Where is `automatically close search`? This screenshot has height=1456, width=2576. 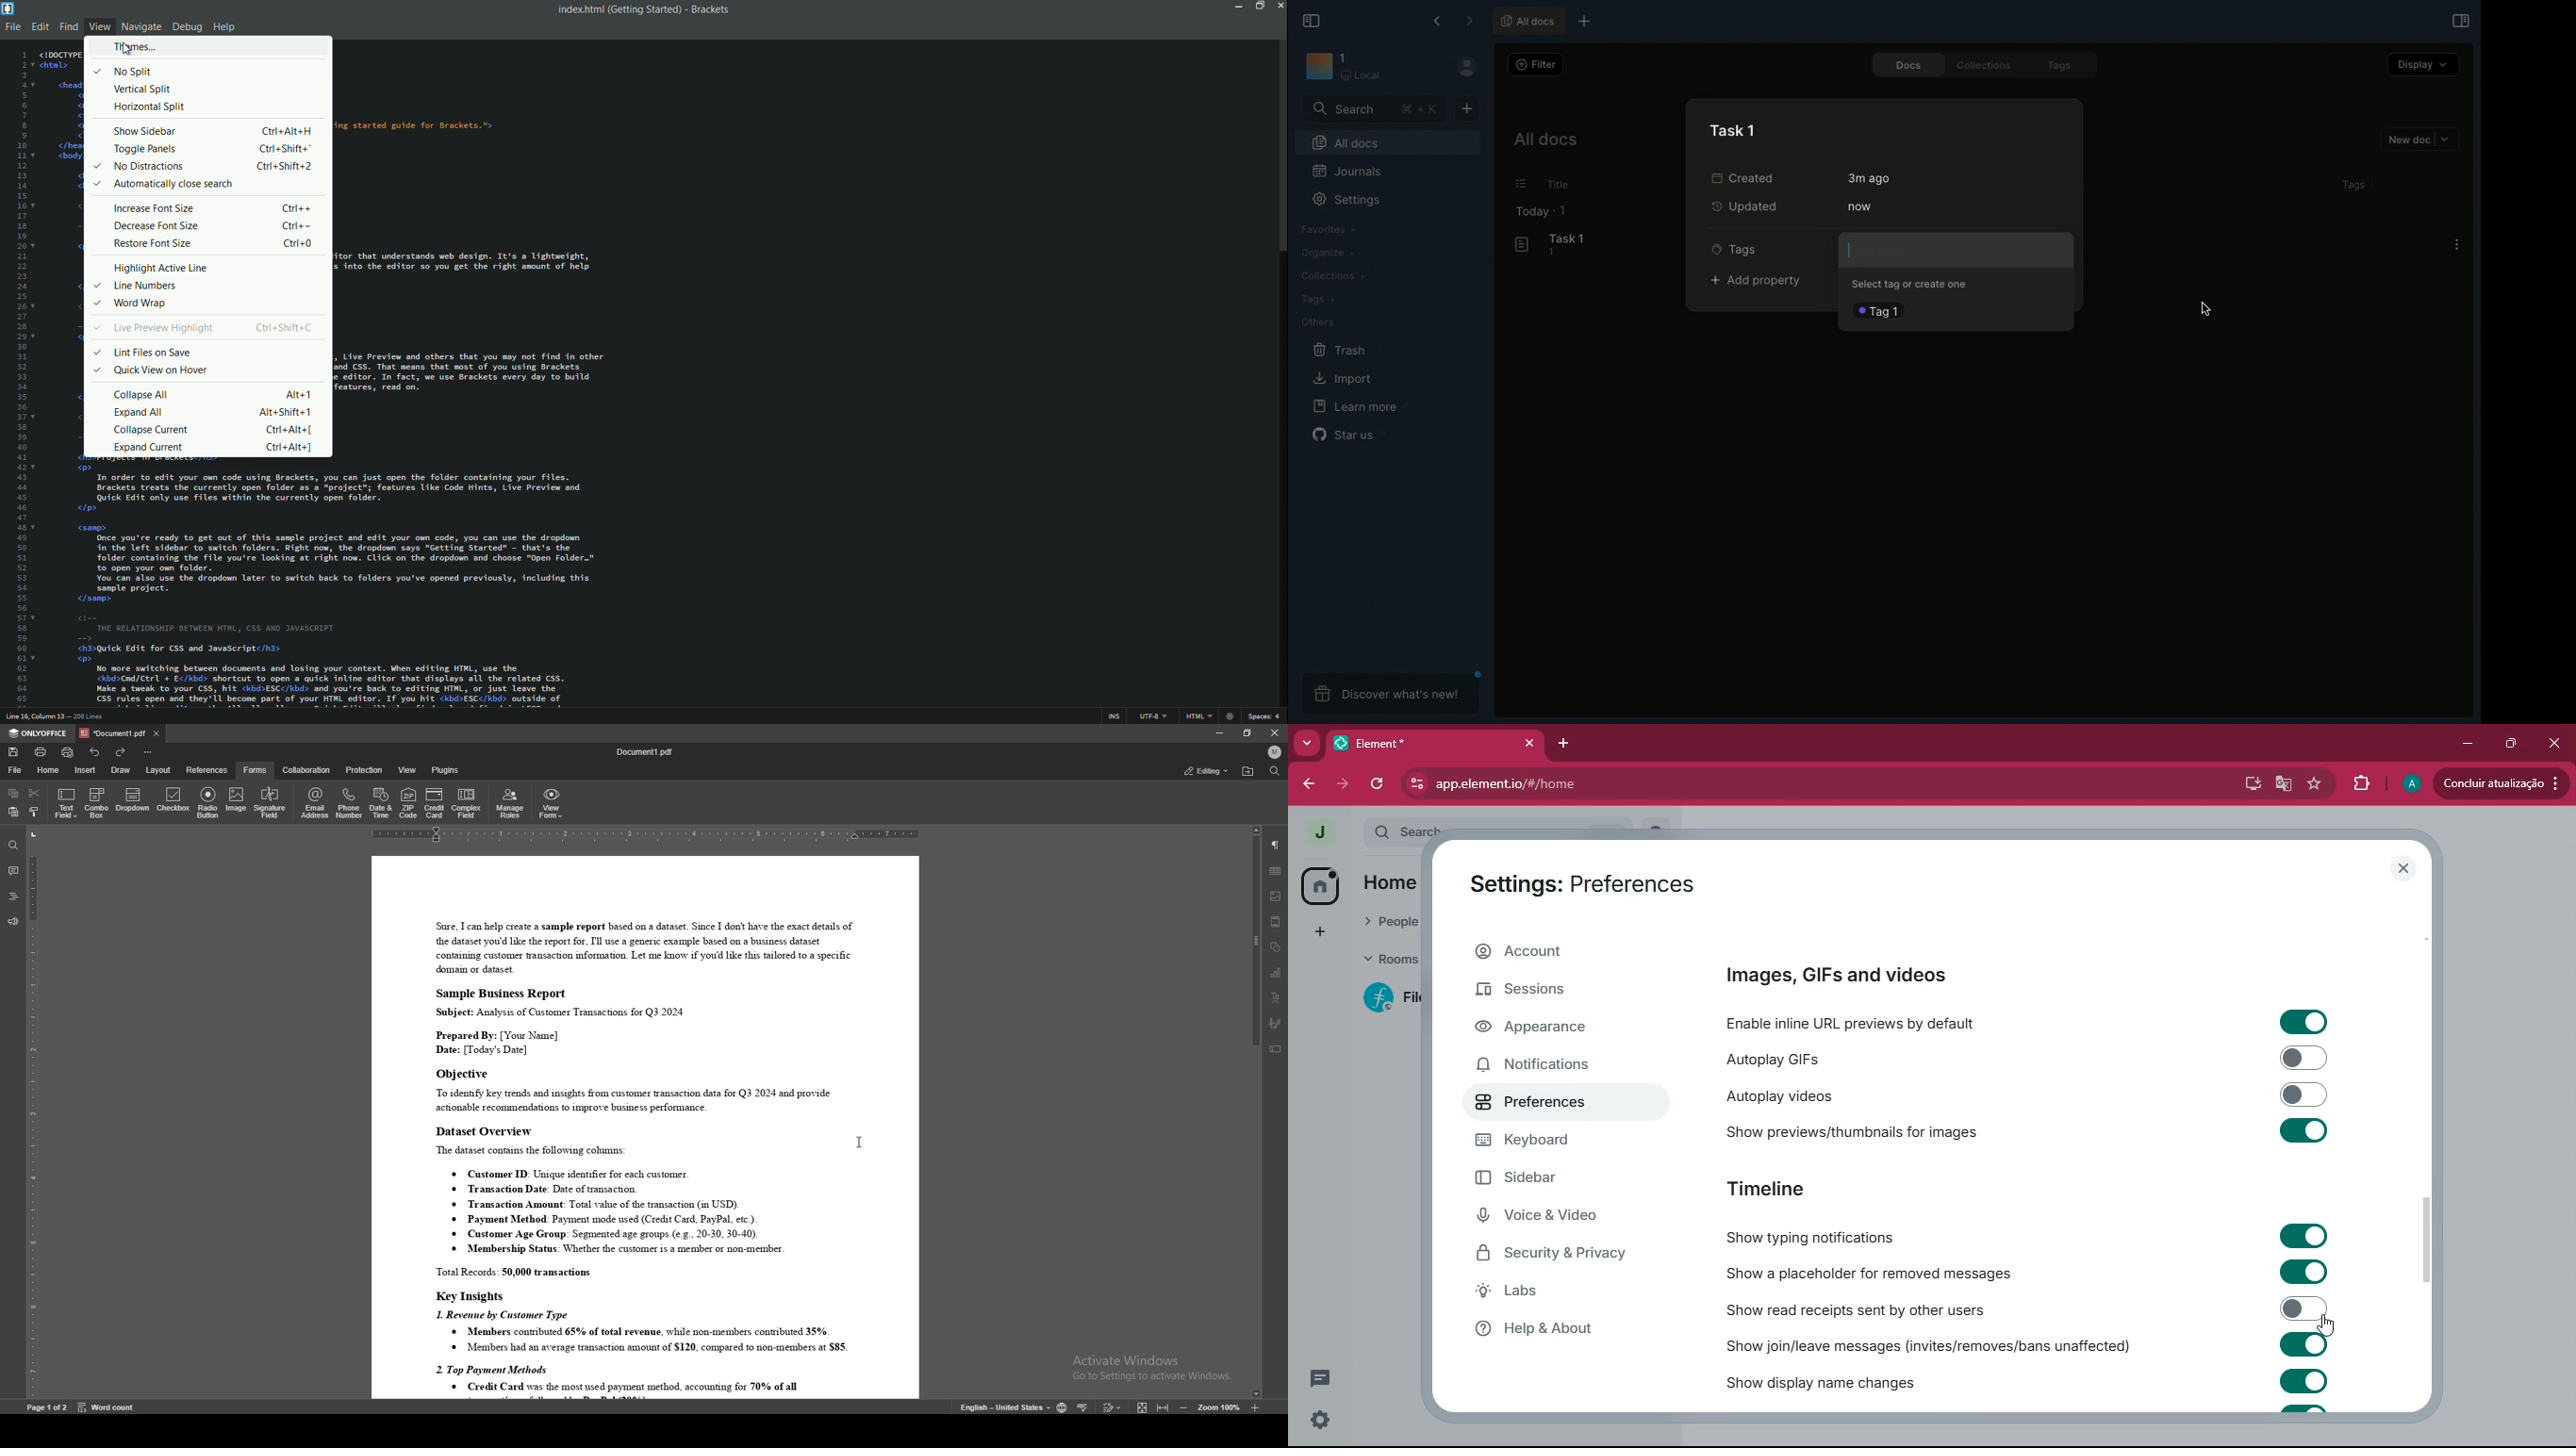 automatically close search is located at coordinates (172, 184).